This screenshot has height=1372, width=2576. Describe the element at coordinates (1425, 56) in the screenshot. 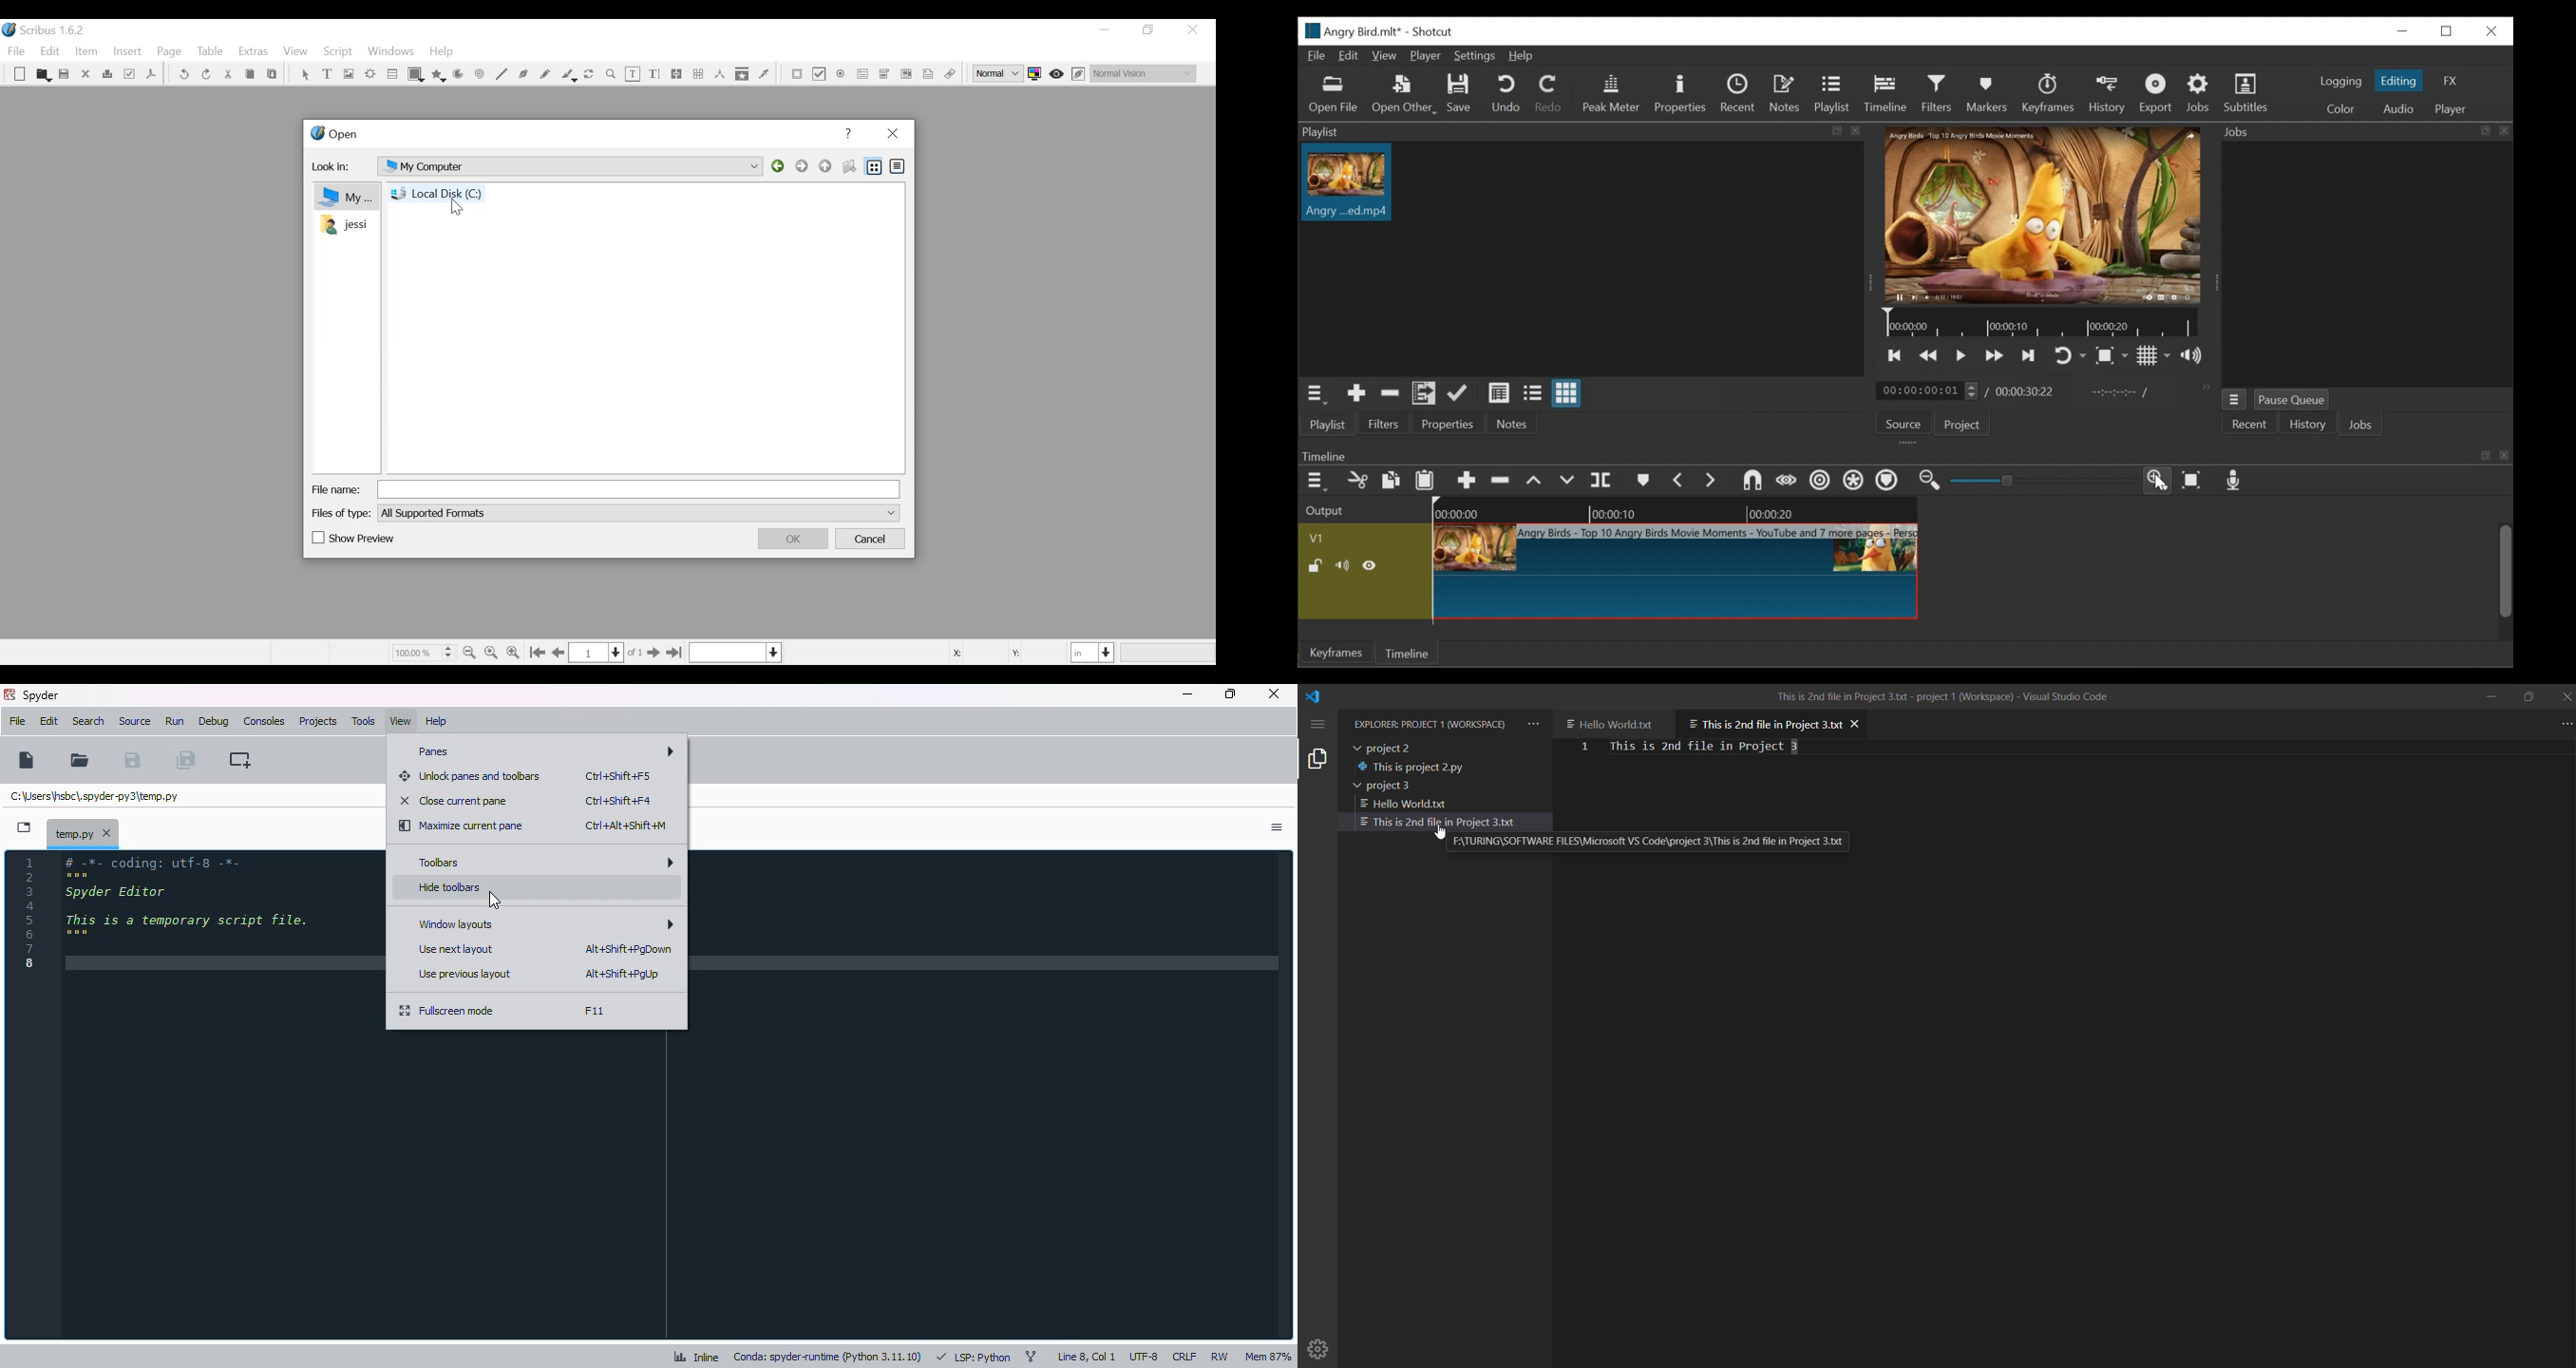

I see `Player` at that location.